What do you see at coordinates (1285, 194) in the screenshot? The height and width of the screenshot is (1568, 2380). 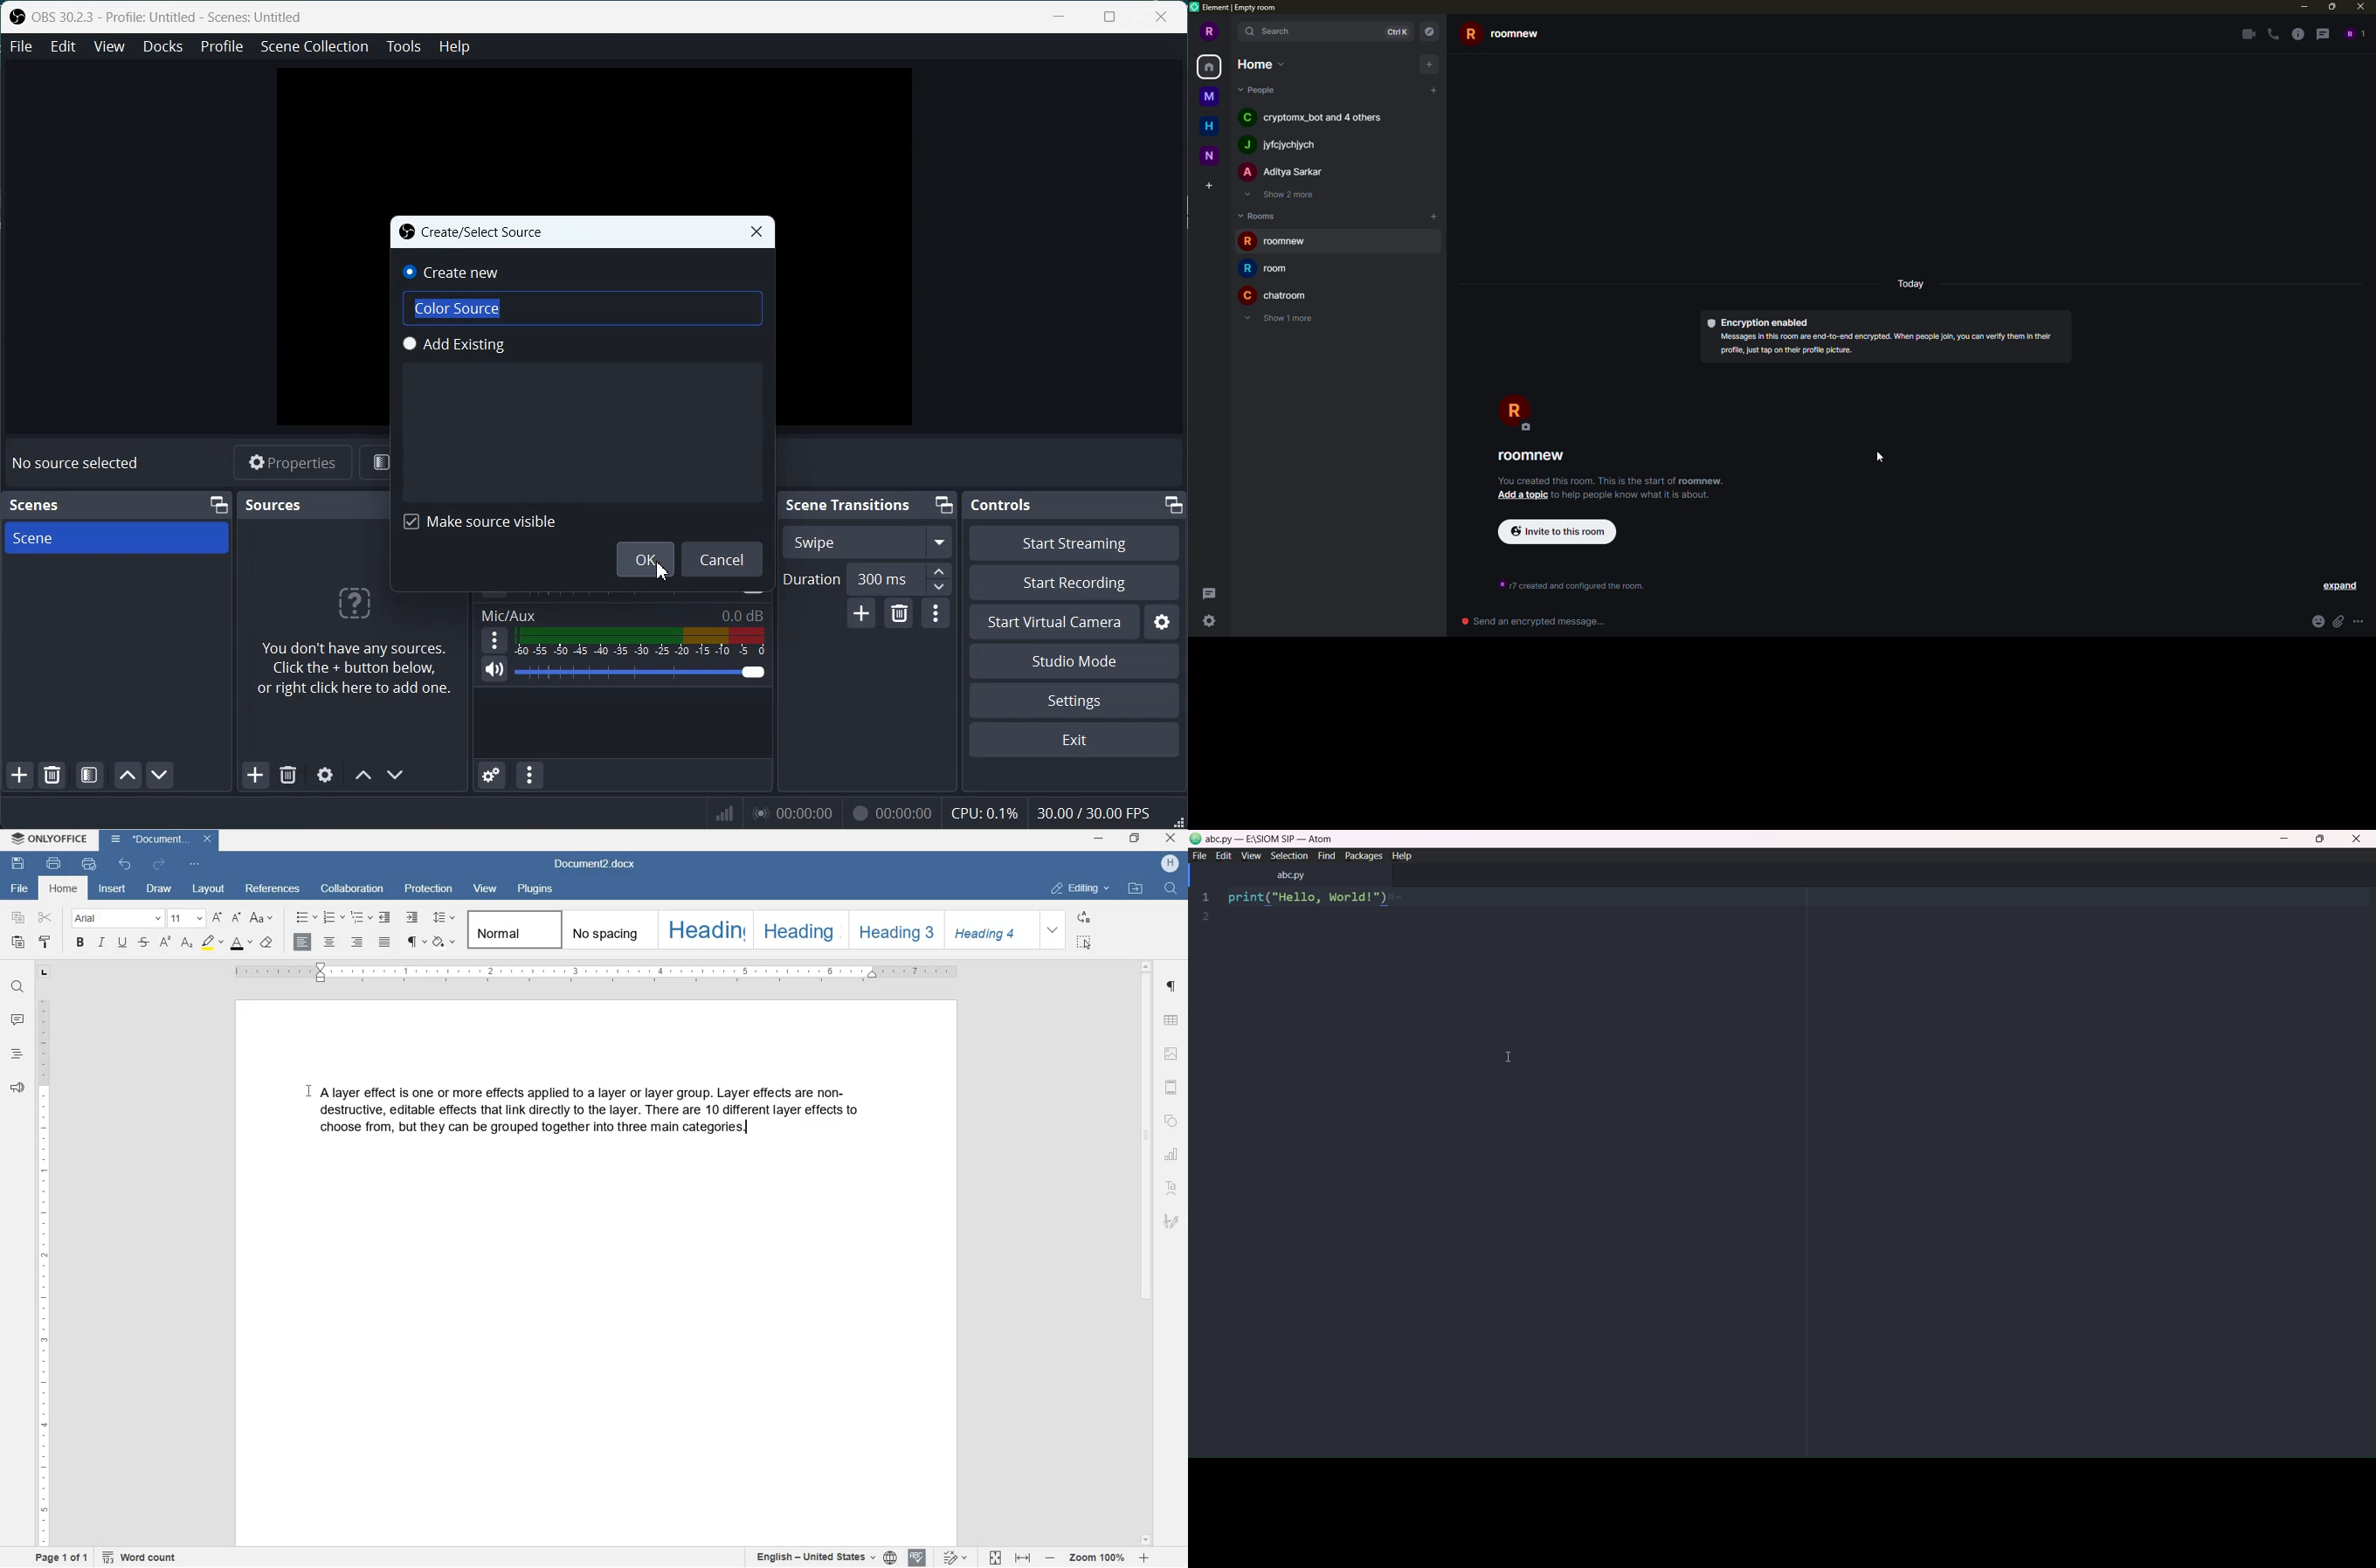 I see `show 2 more` at bounding box center [1285, 194].